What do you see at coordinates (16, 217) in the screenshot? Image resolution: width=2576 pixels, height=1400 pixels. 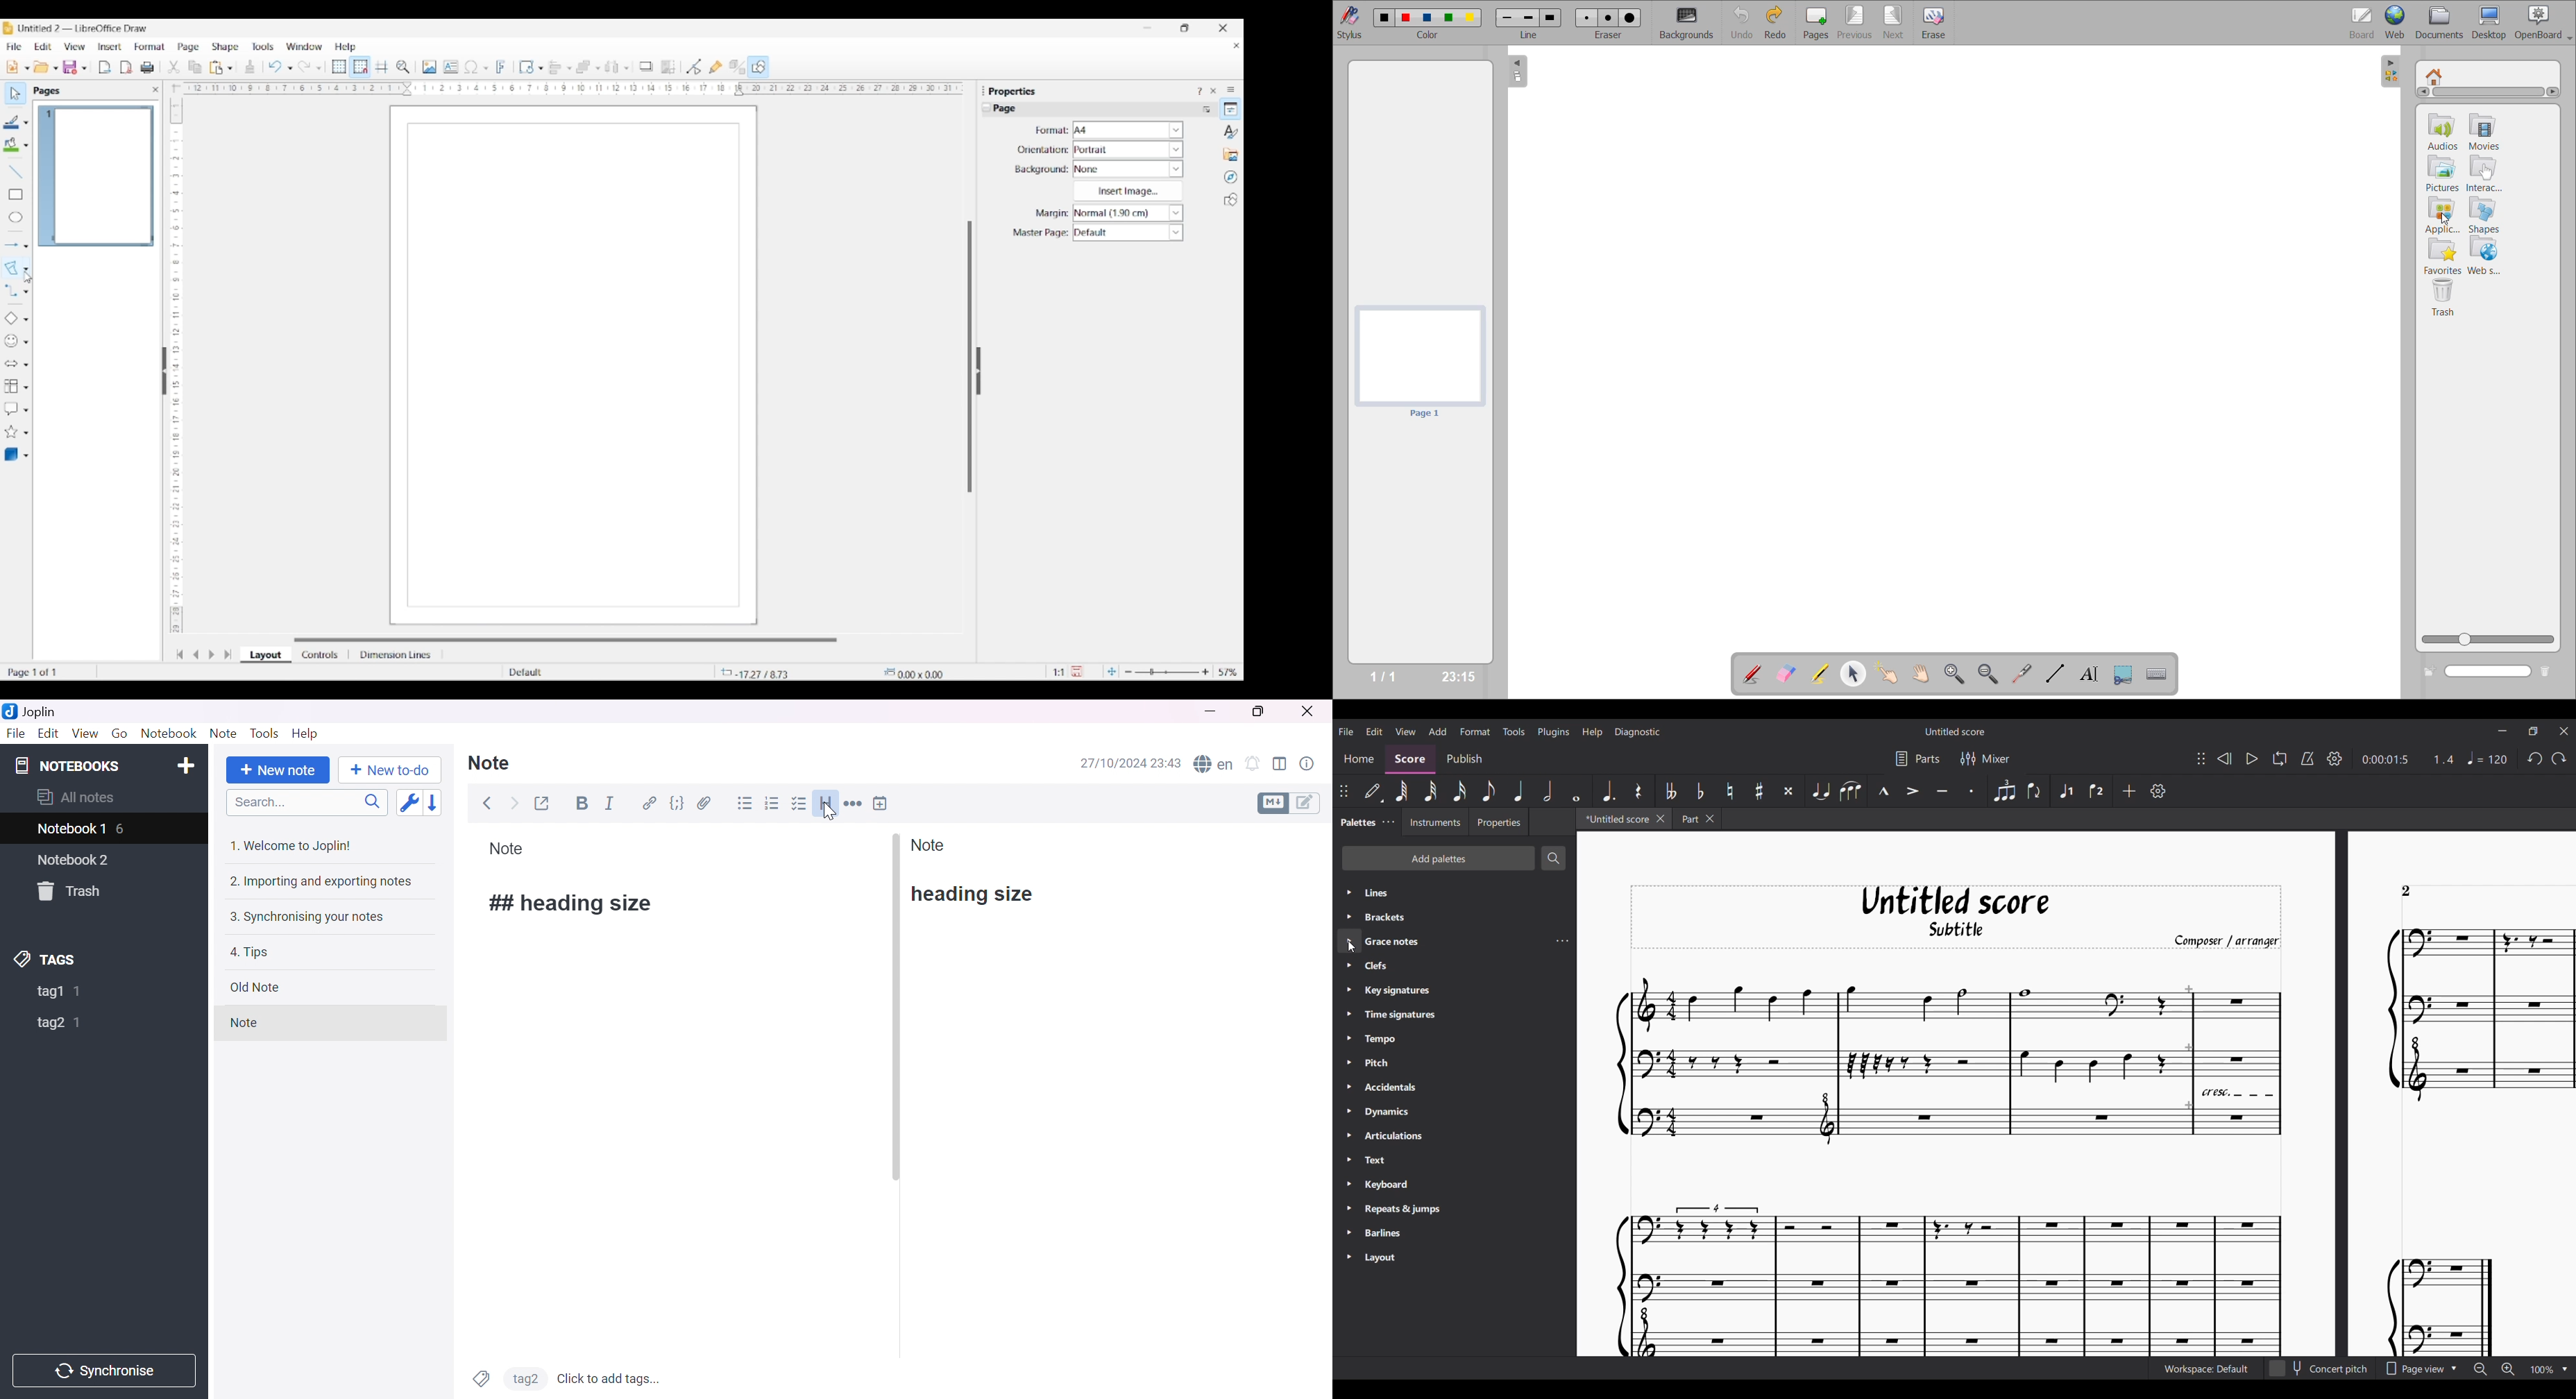 I see `Ellipse` at bounding box center [16, 217].